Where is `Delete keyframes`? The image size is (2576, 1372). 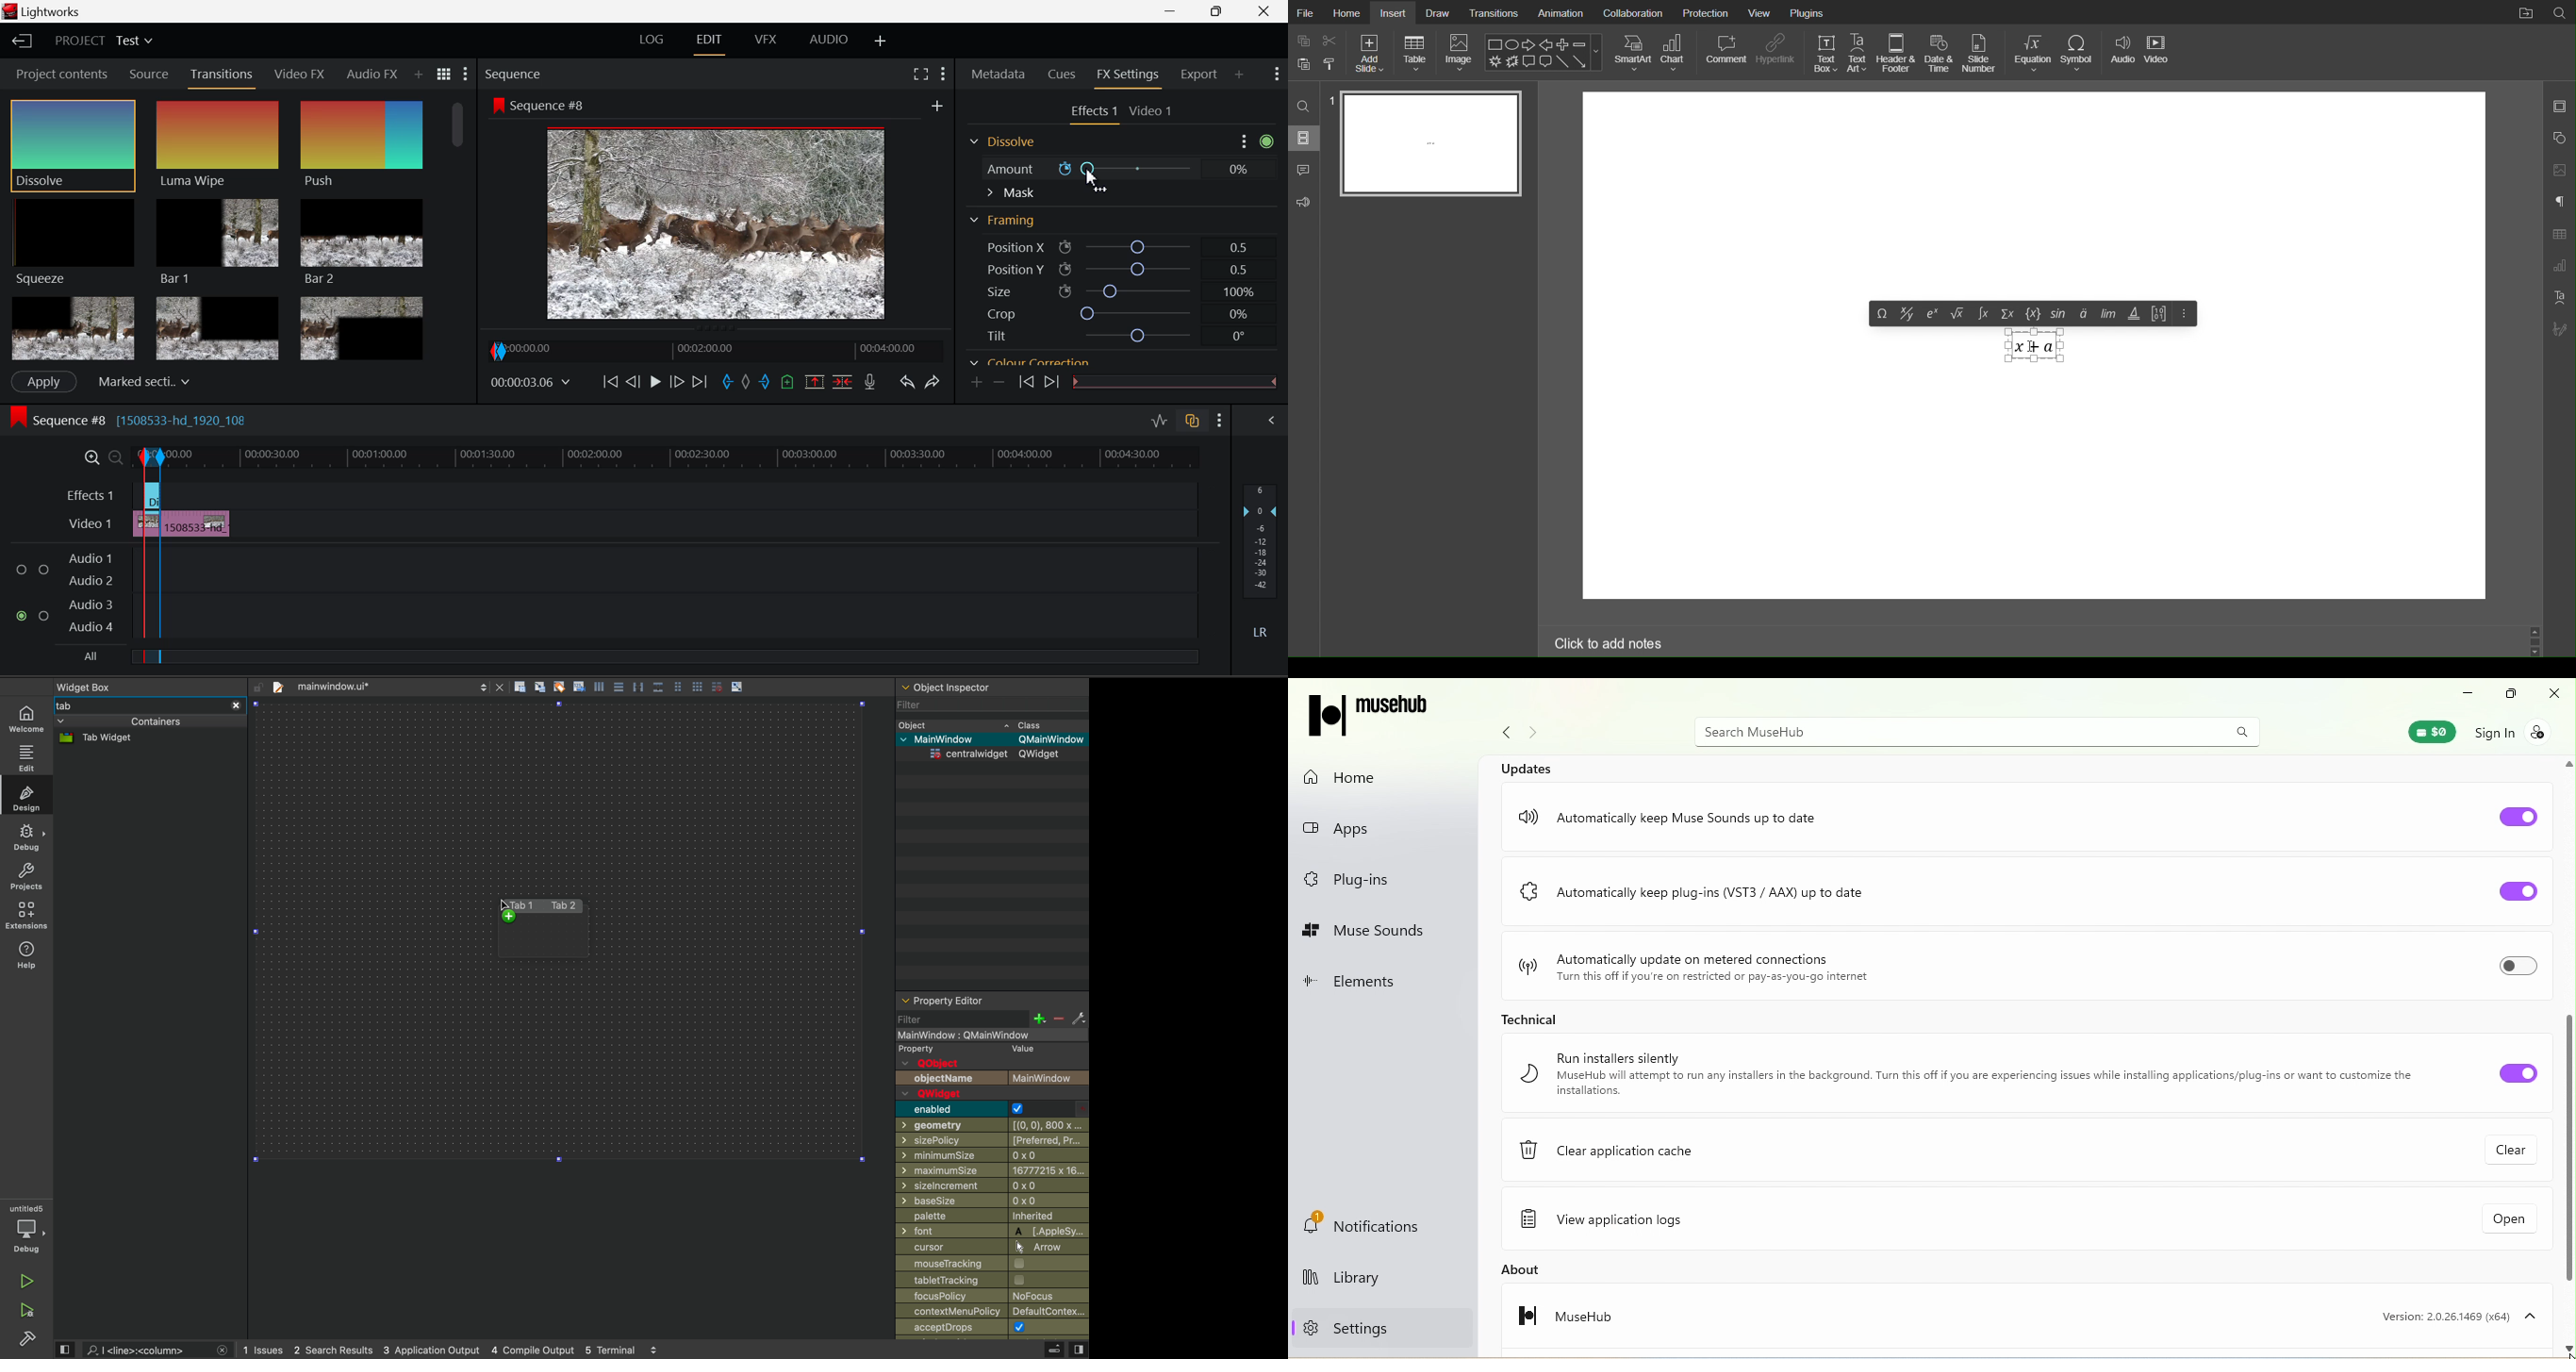 Delete keyframes is located at coordinates (998, 382).